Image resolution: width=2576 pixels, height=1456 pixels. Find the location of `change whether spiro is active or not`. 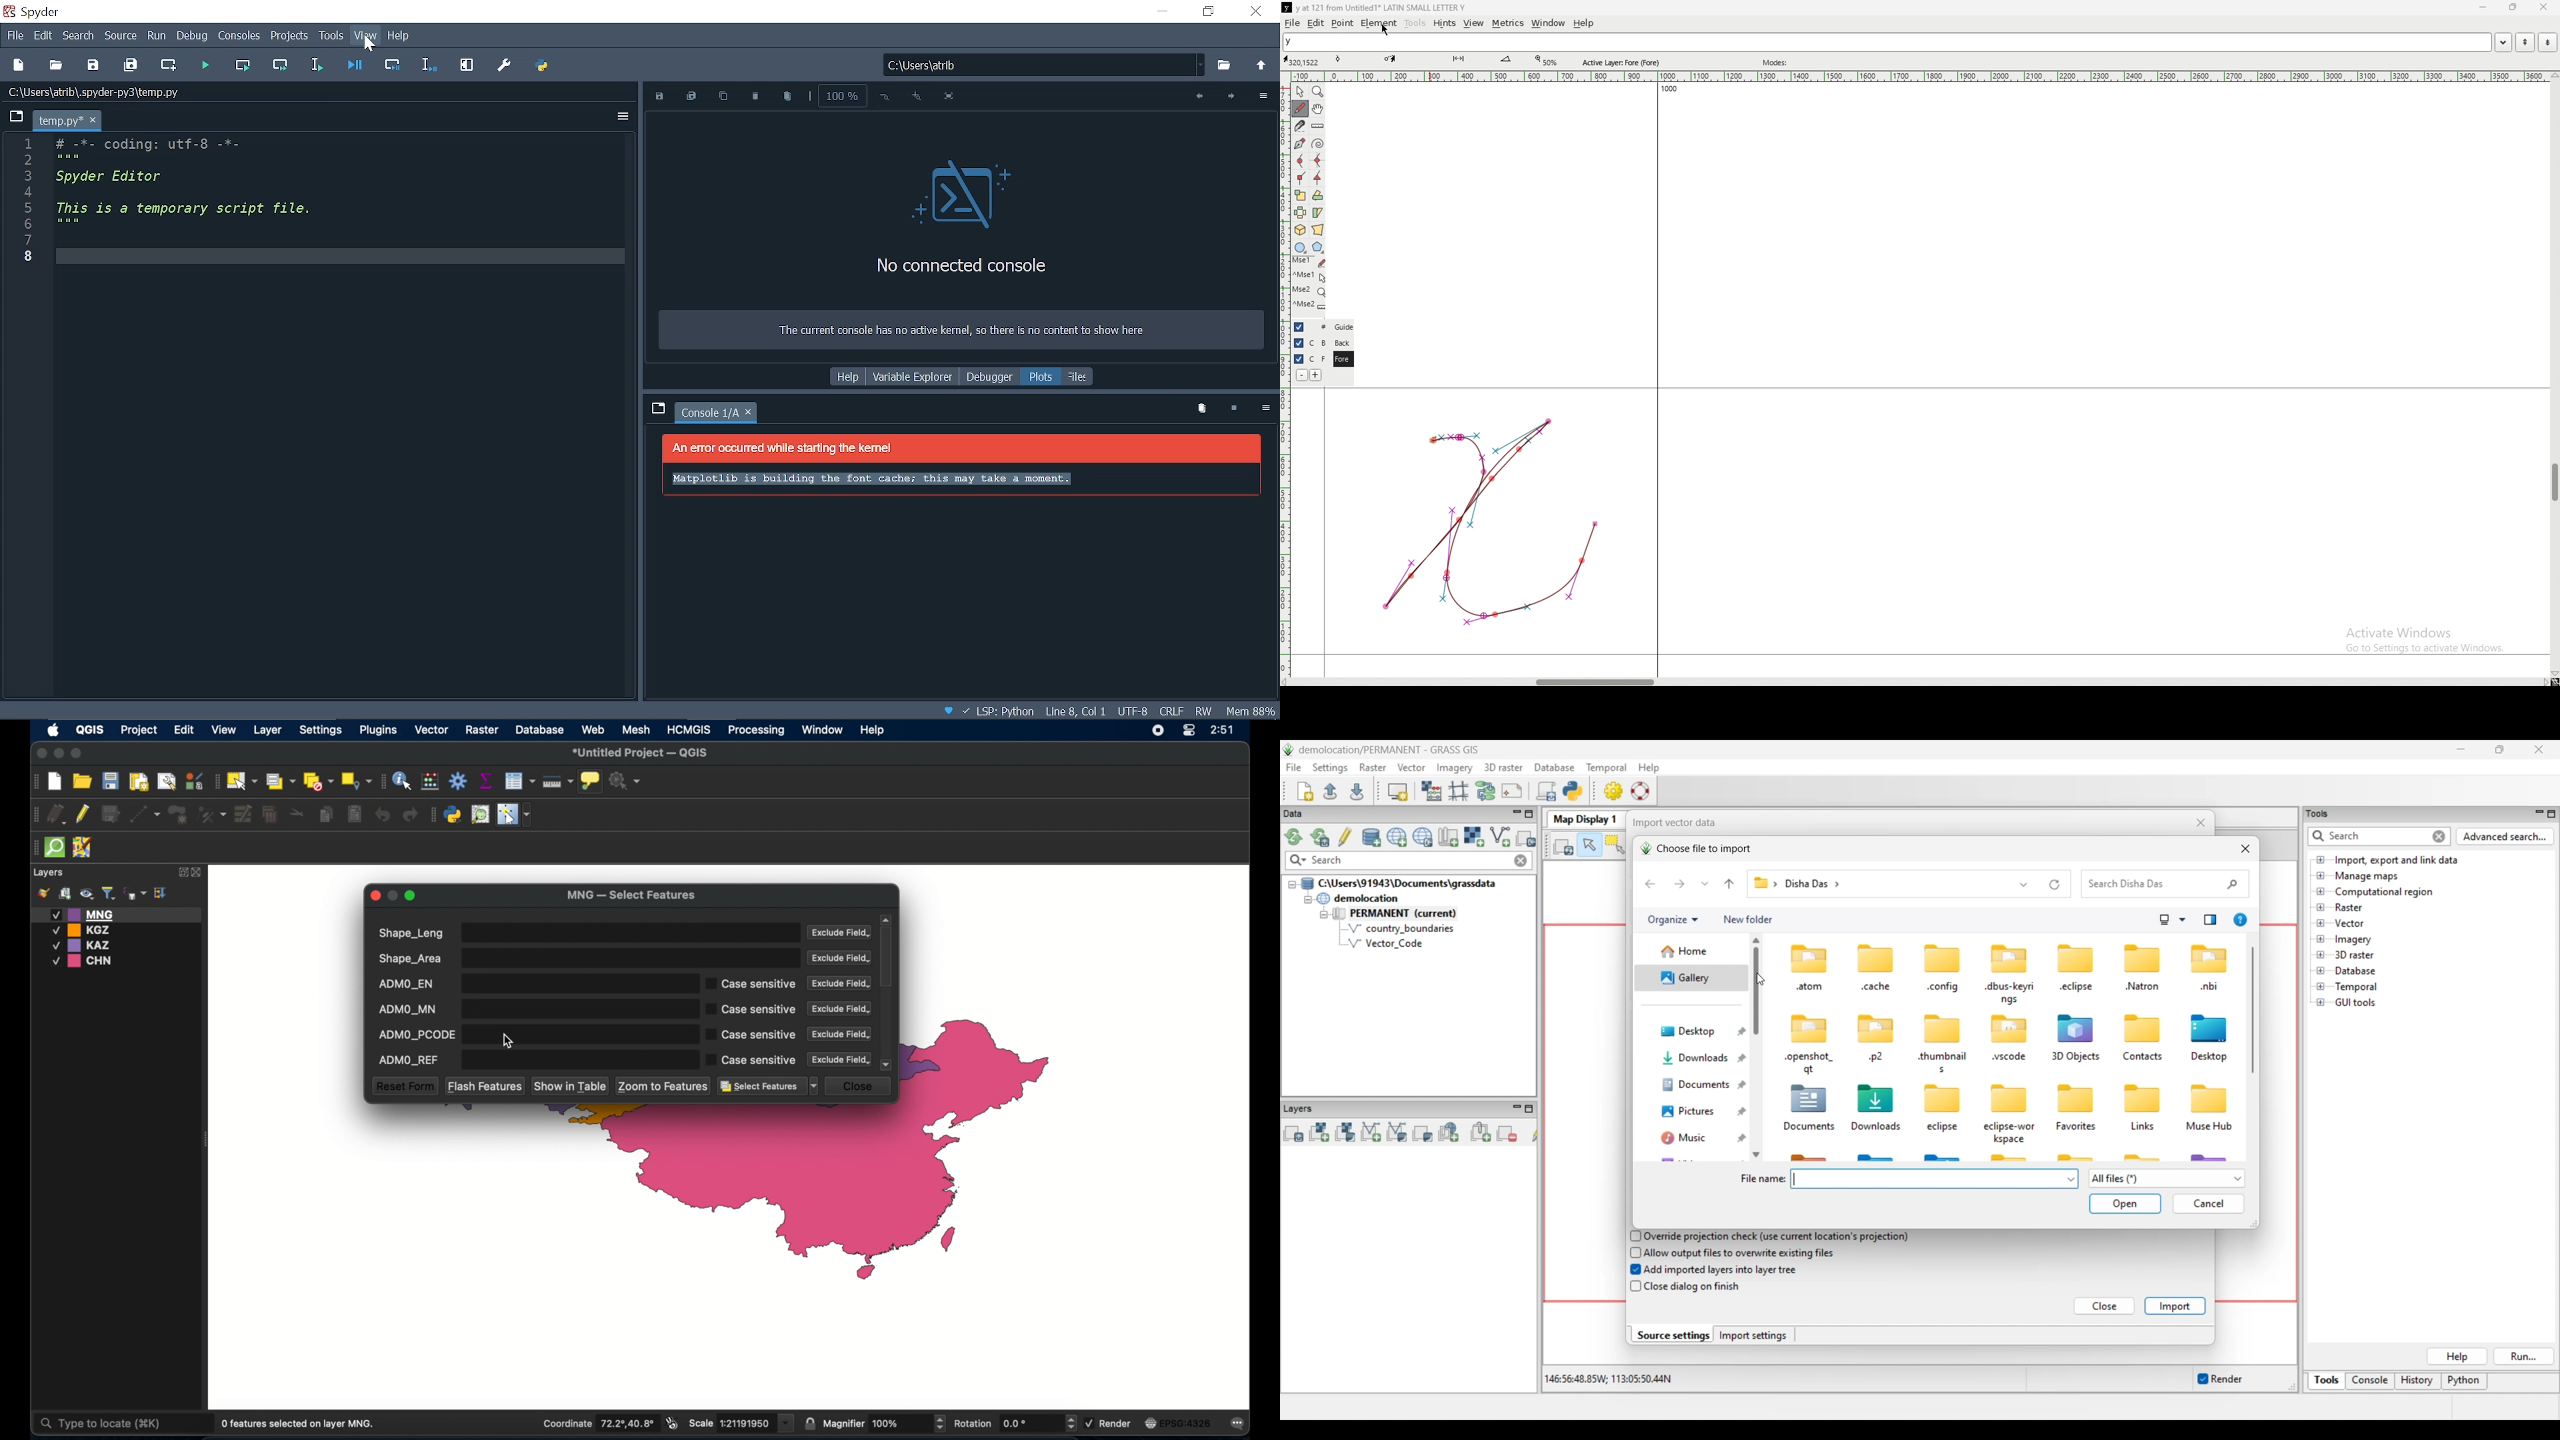

change whether spiro is active or not is located at coordinates (1318, 143).